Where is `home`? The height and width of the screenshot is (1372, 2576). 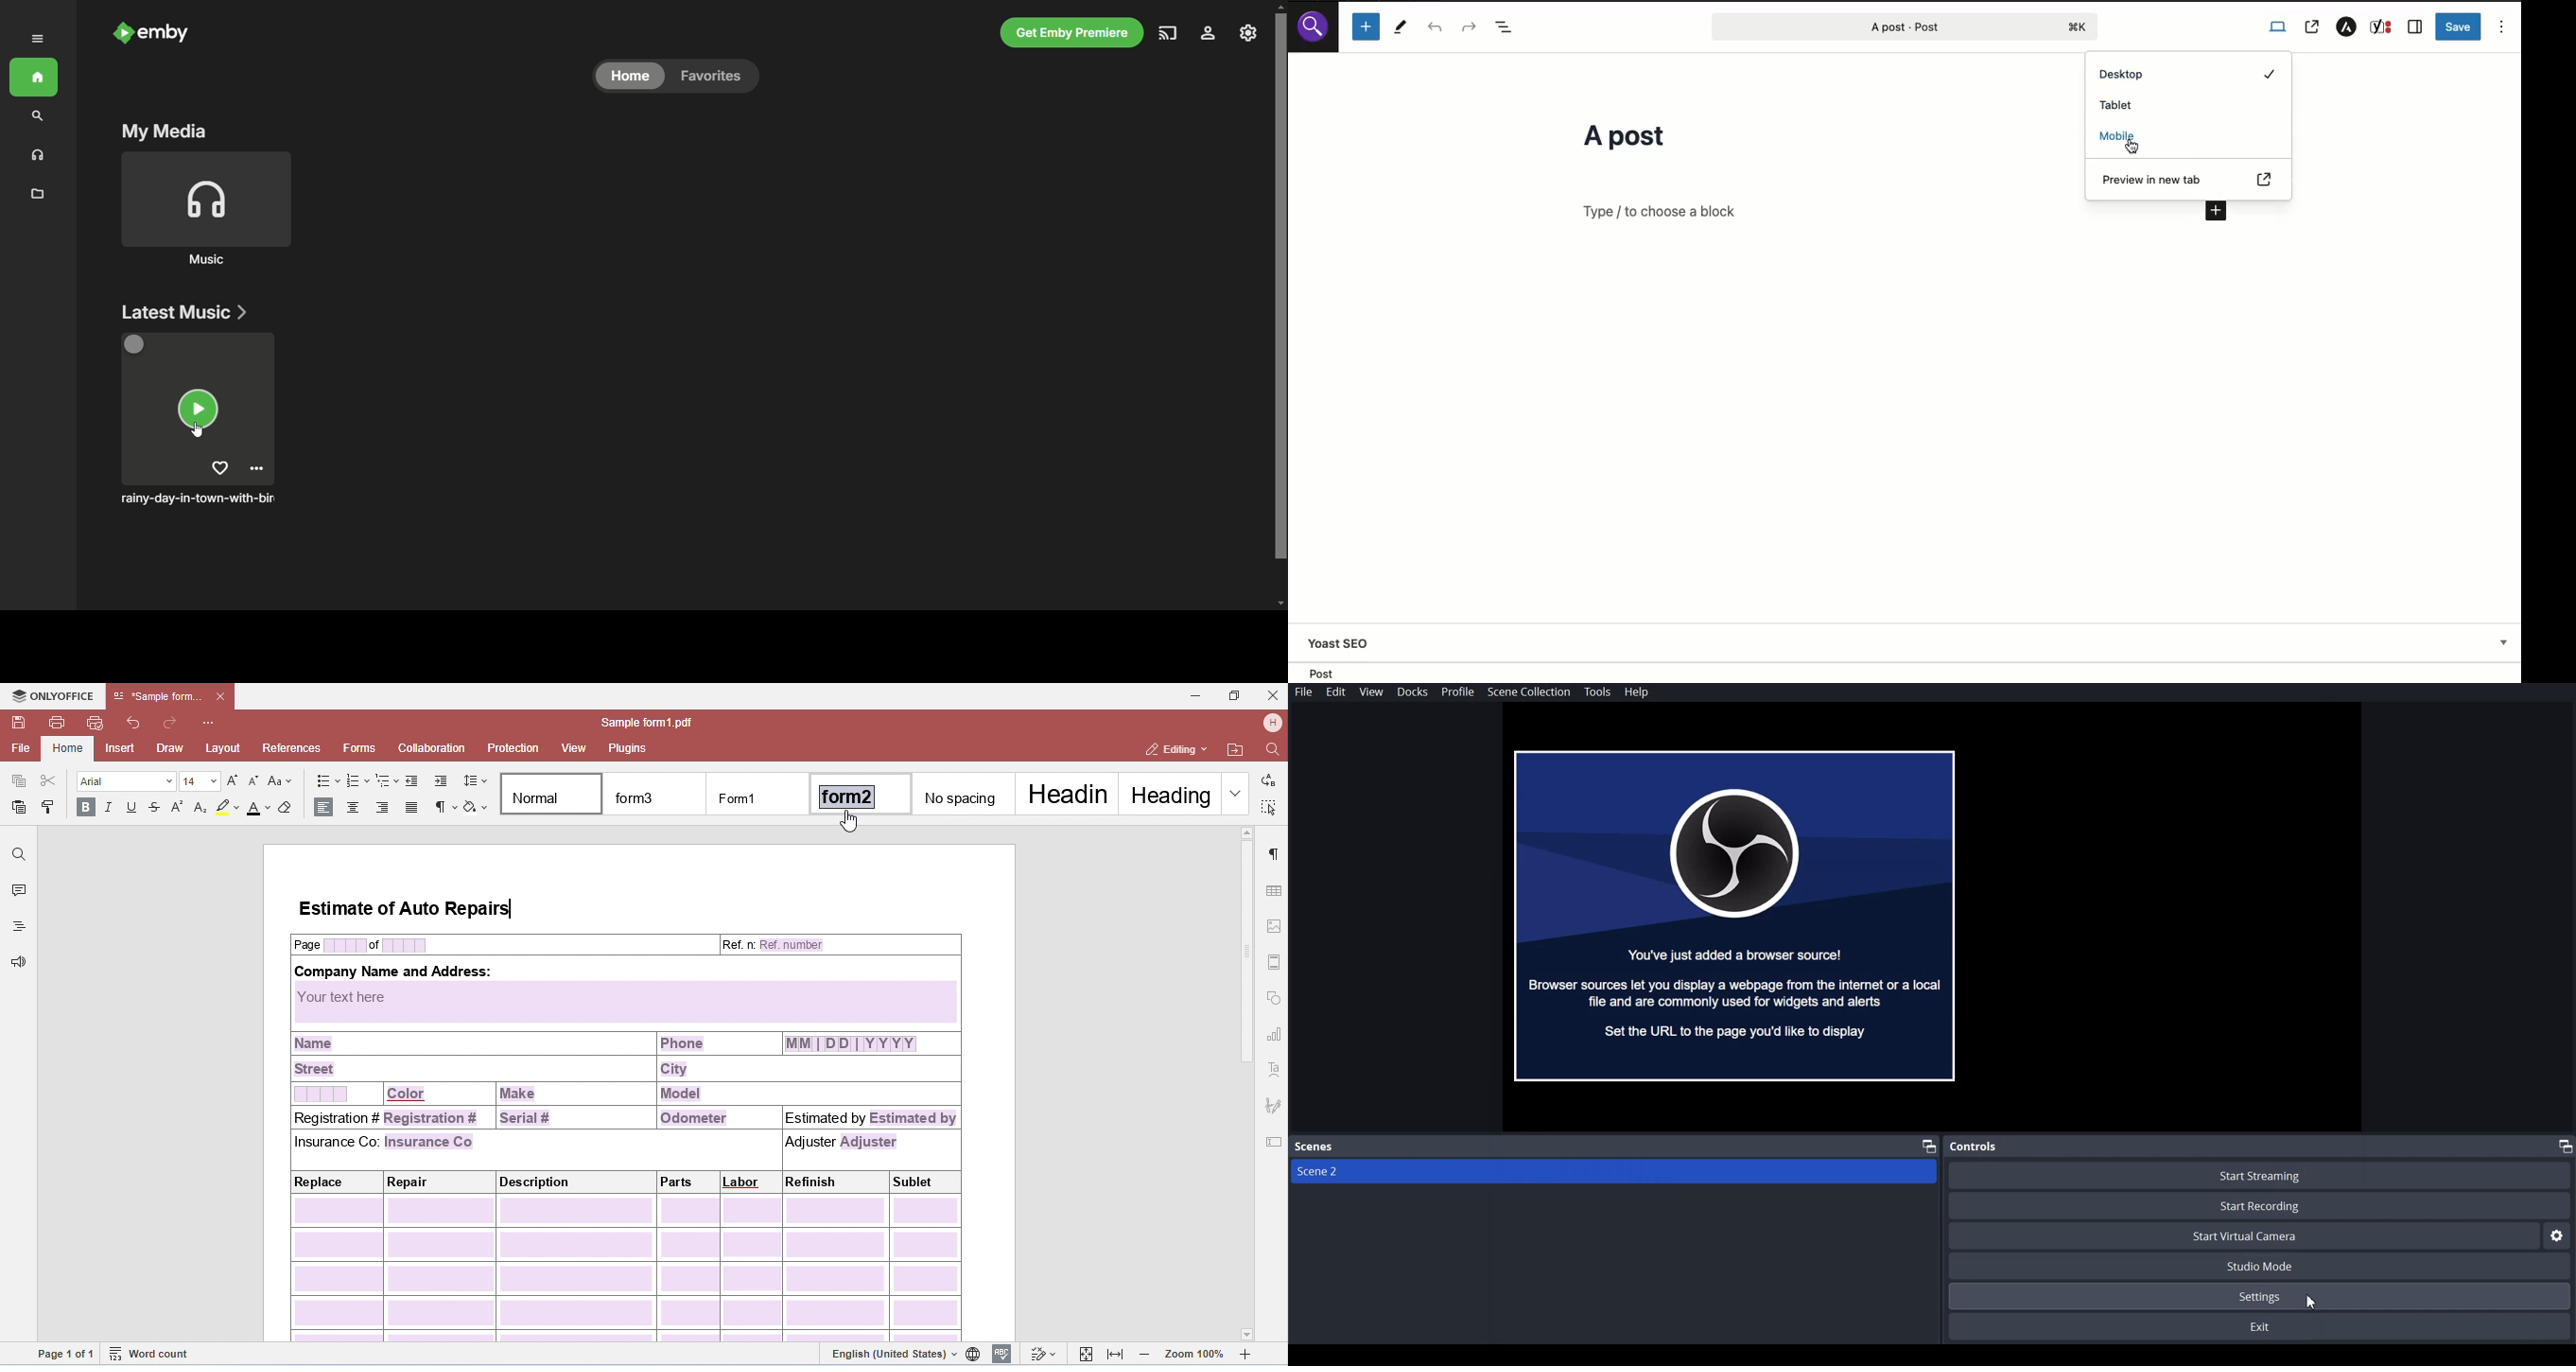
home is located at coordinates (37, 75).